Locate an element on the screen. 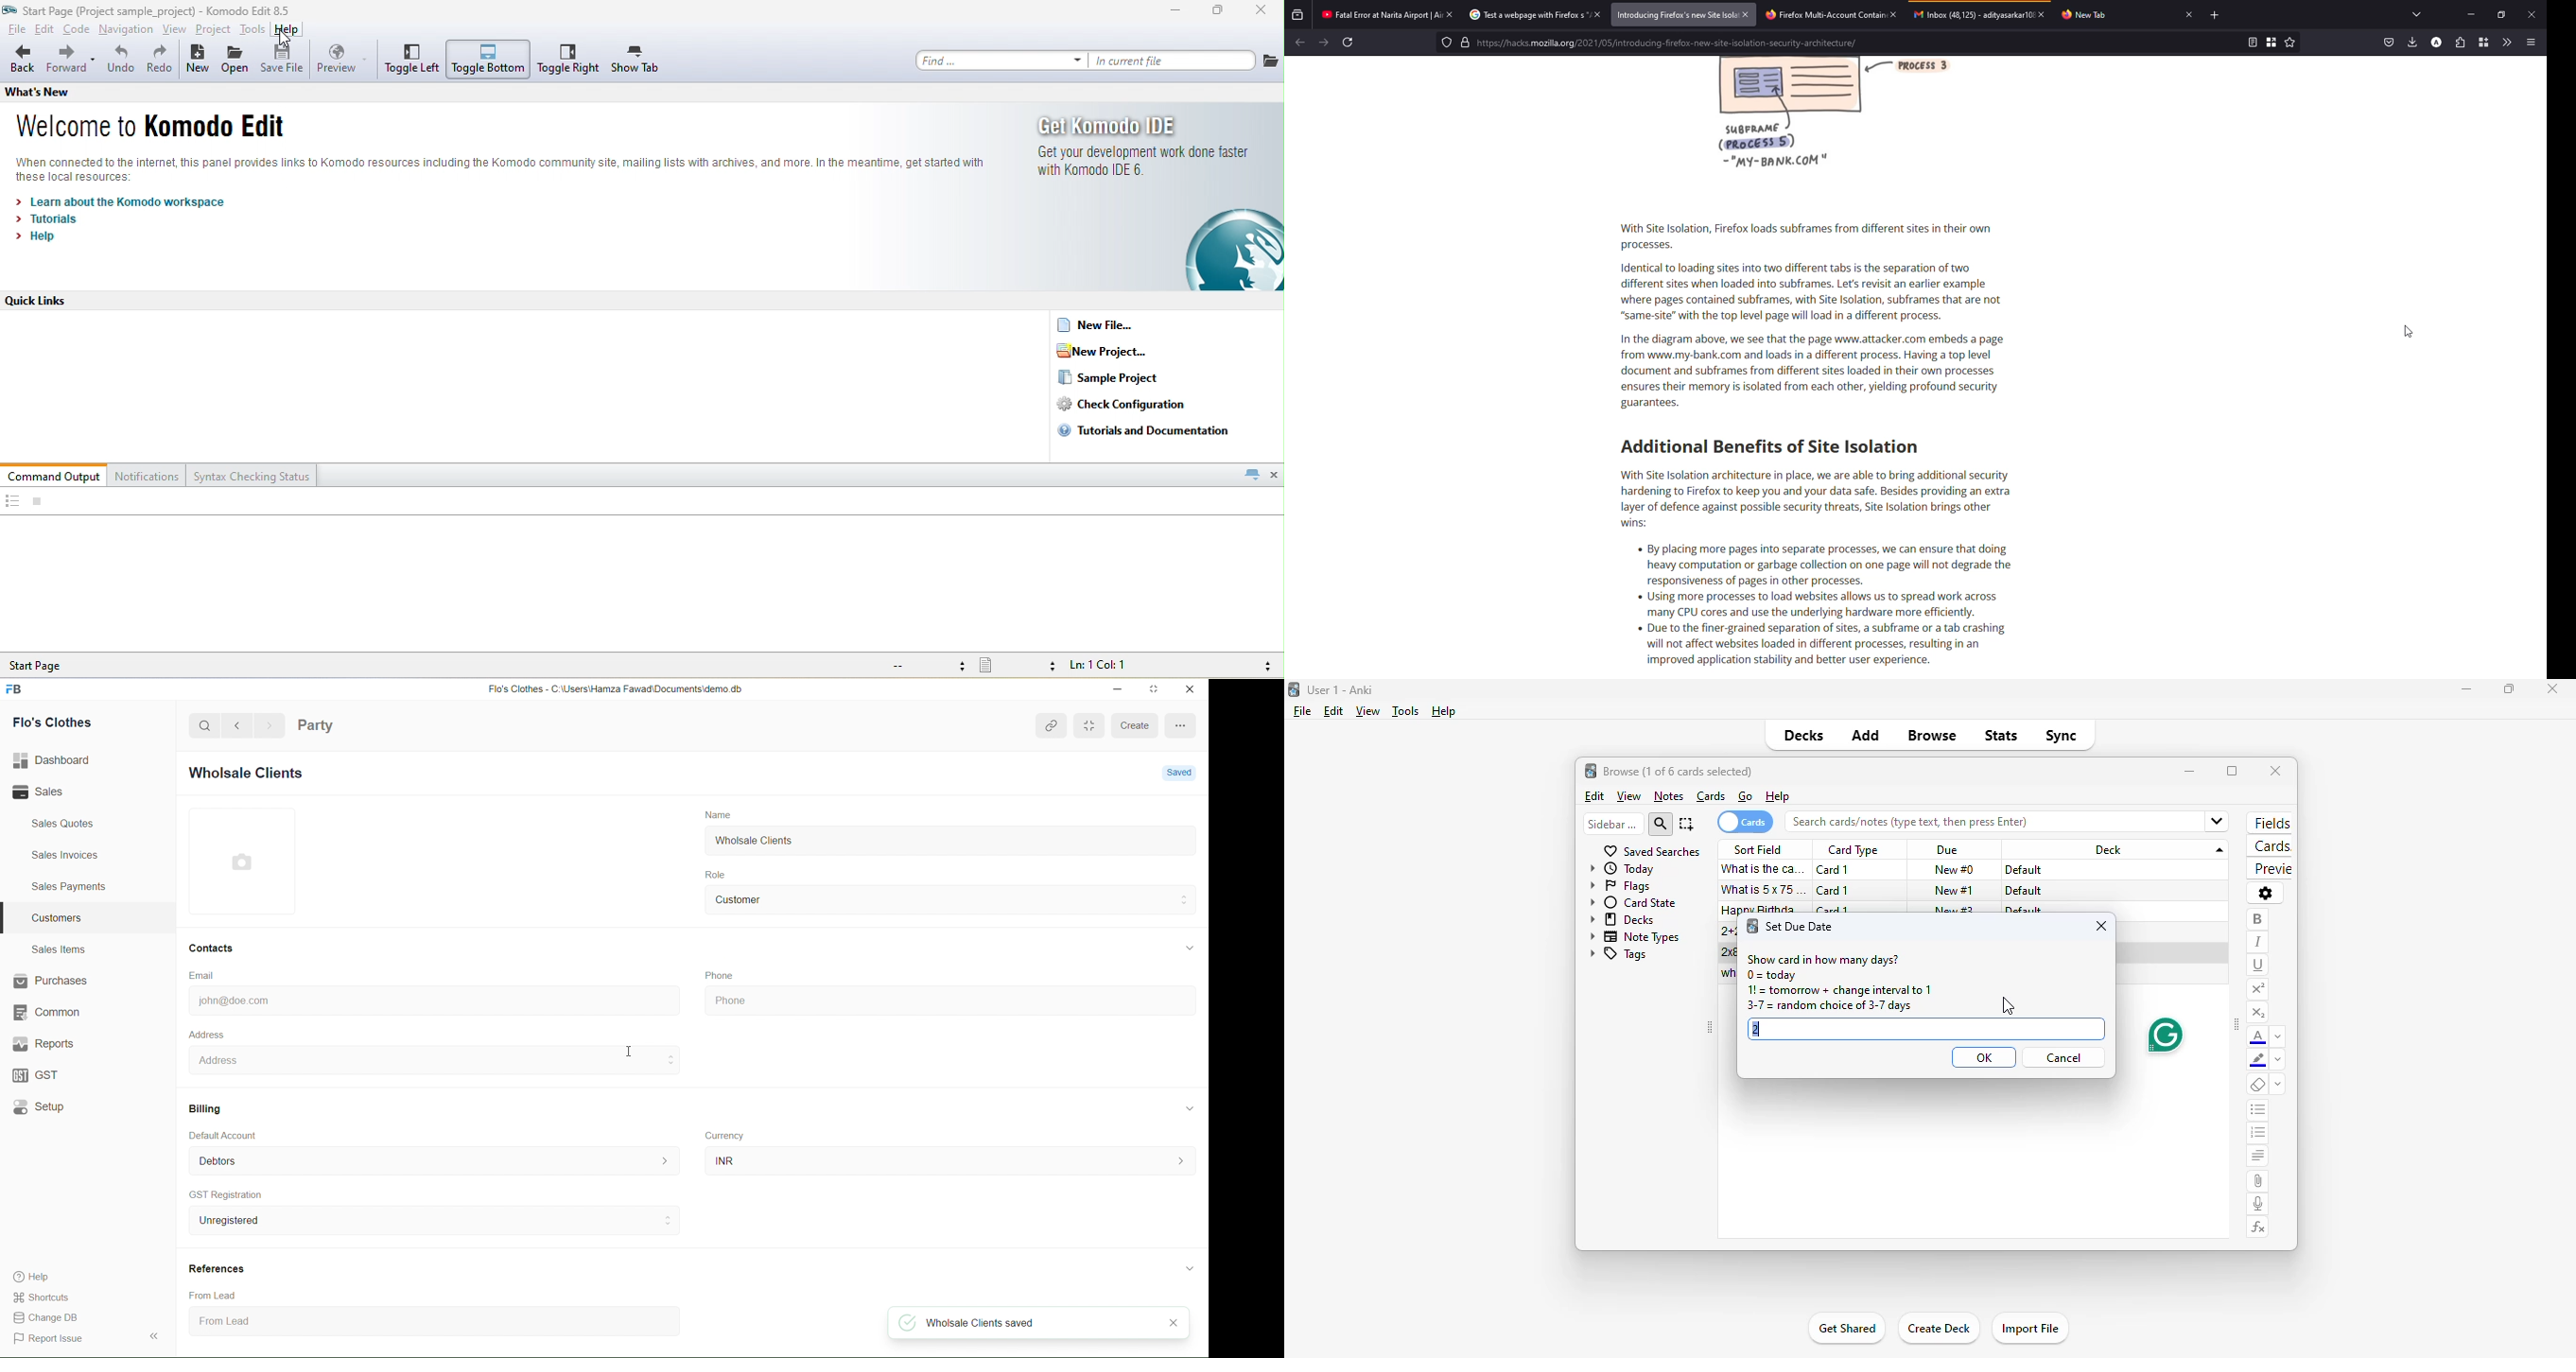  Default Account is located at coordinates (227, 1135).